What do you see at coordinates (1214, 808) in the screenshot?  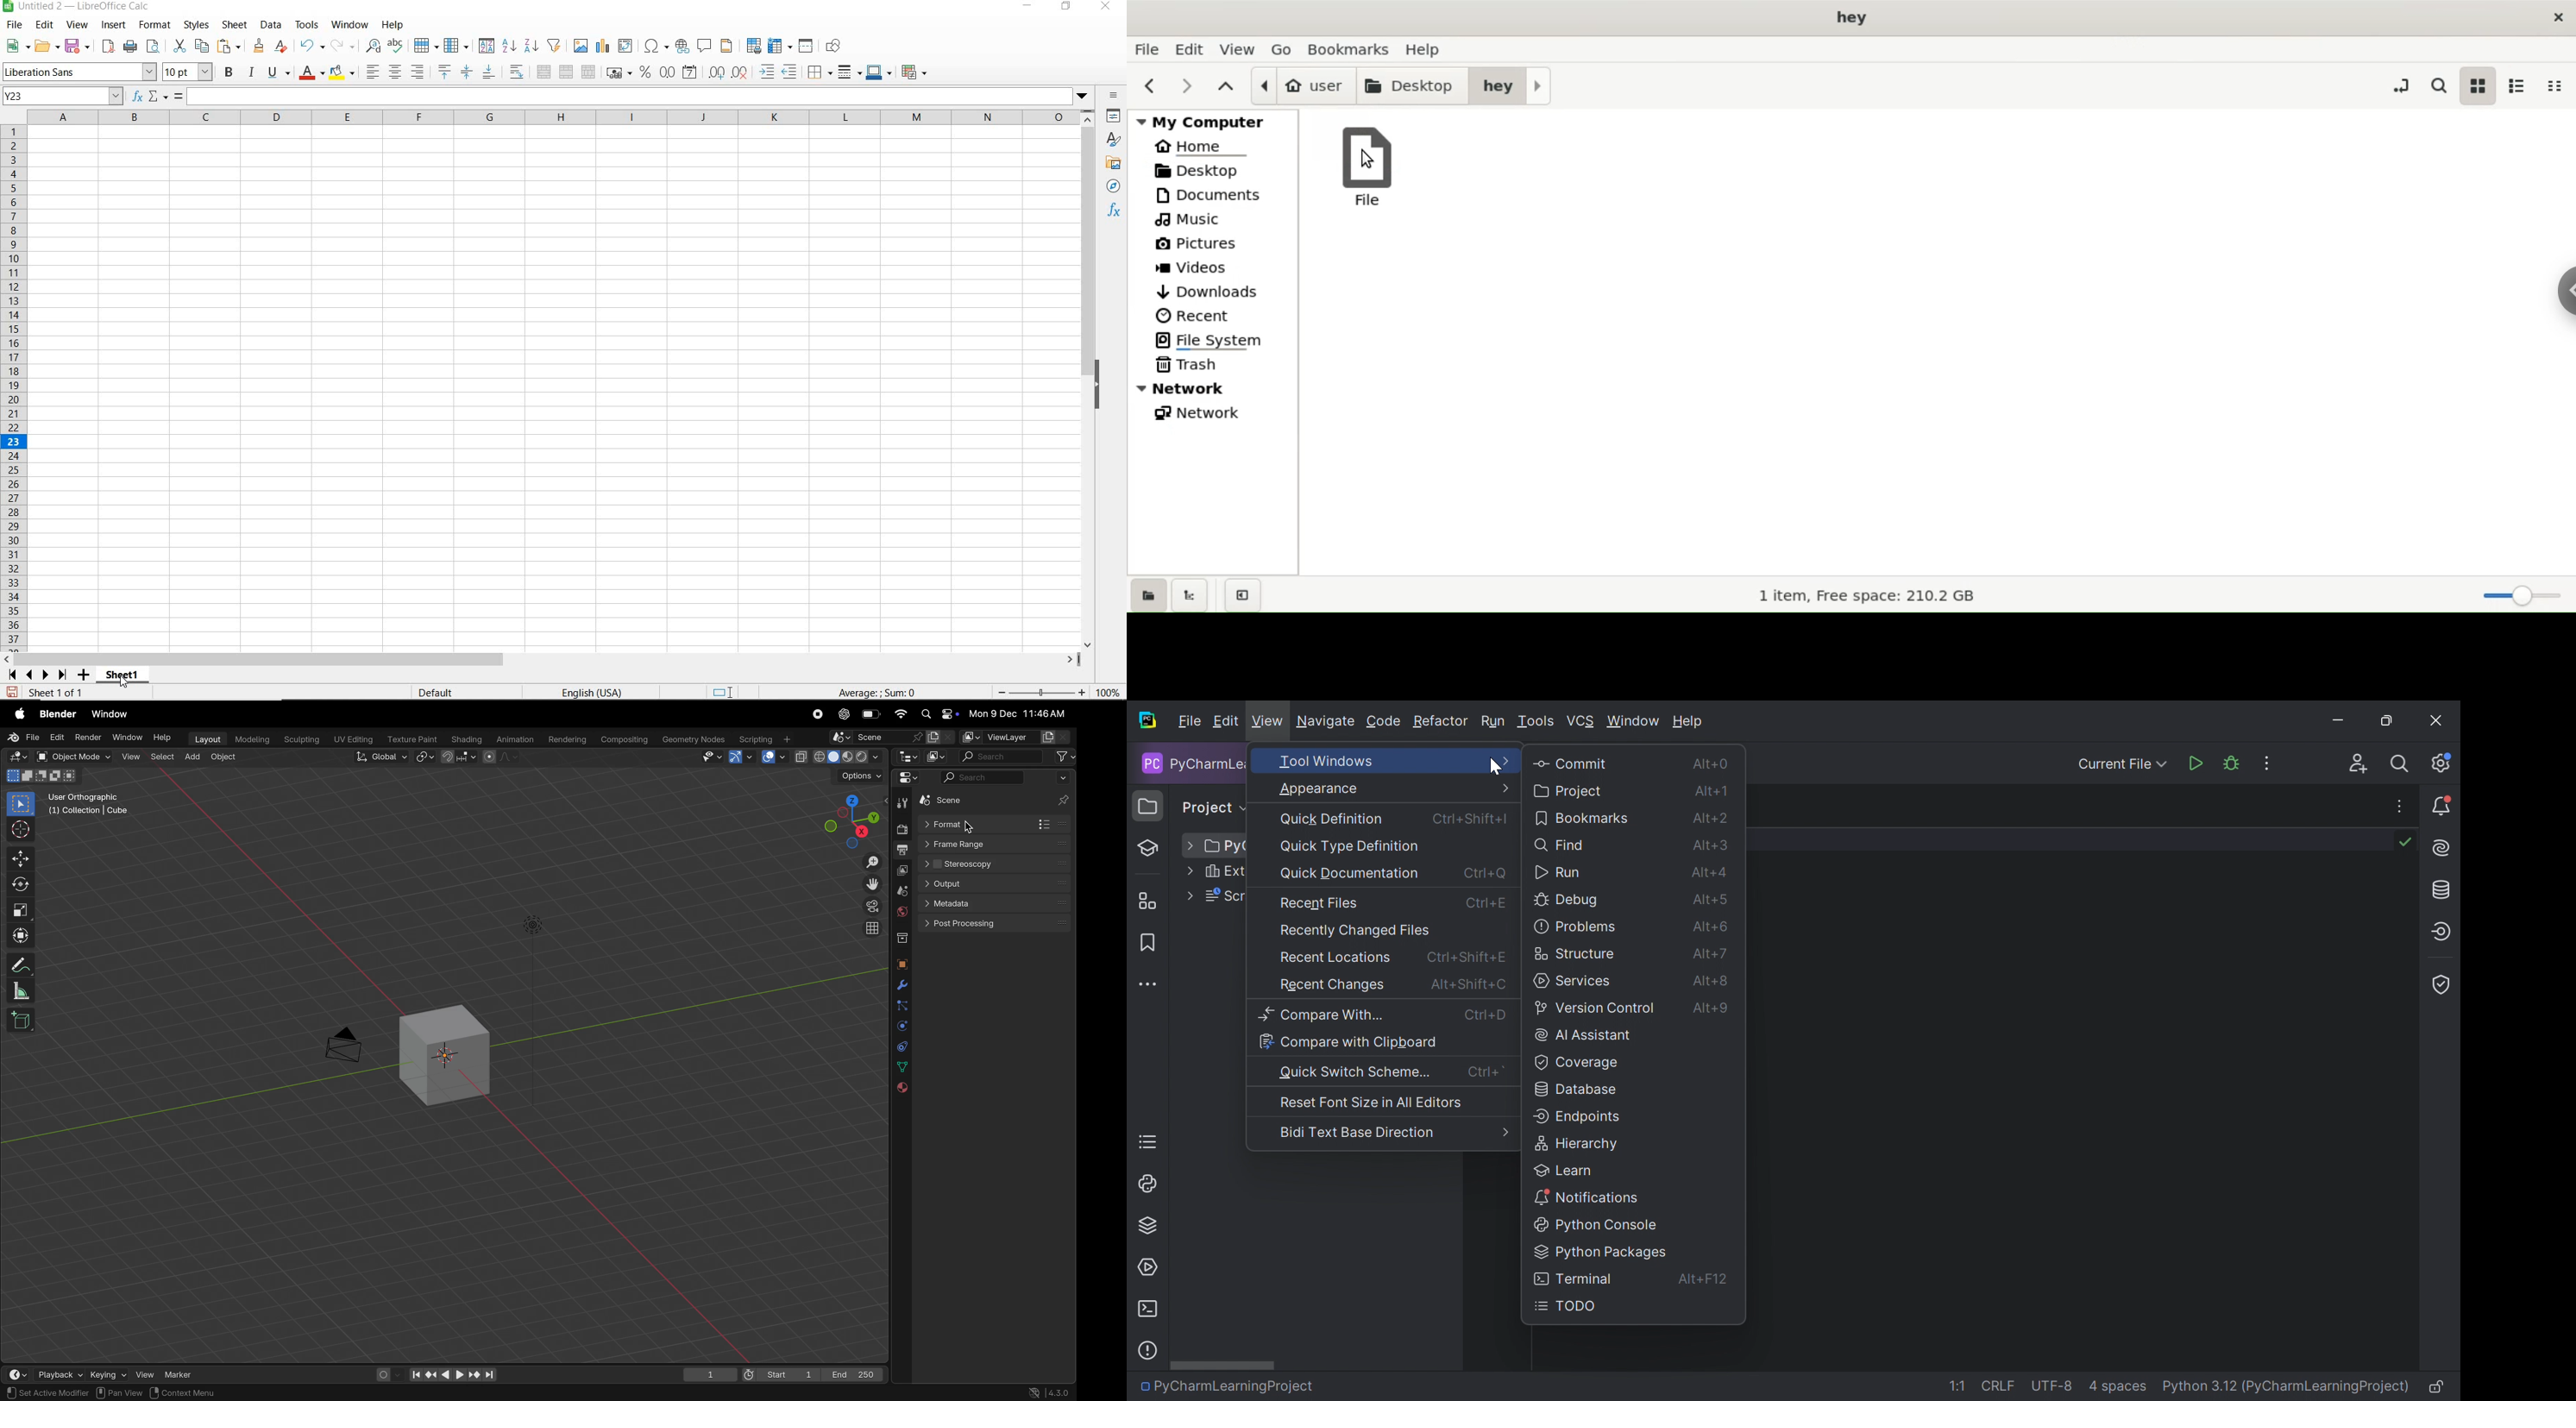 I see `Project` at bounding box center [1214, 808].